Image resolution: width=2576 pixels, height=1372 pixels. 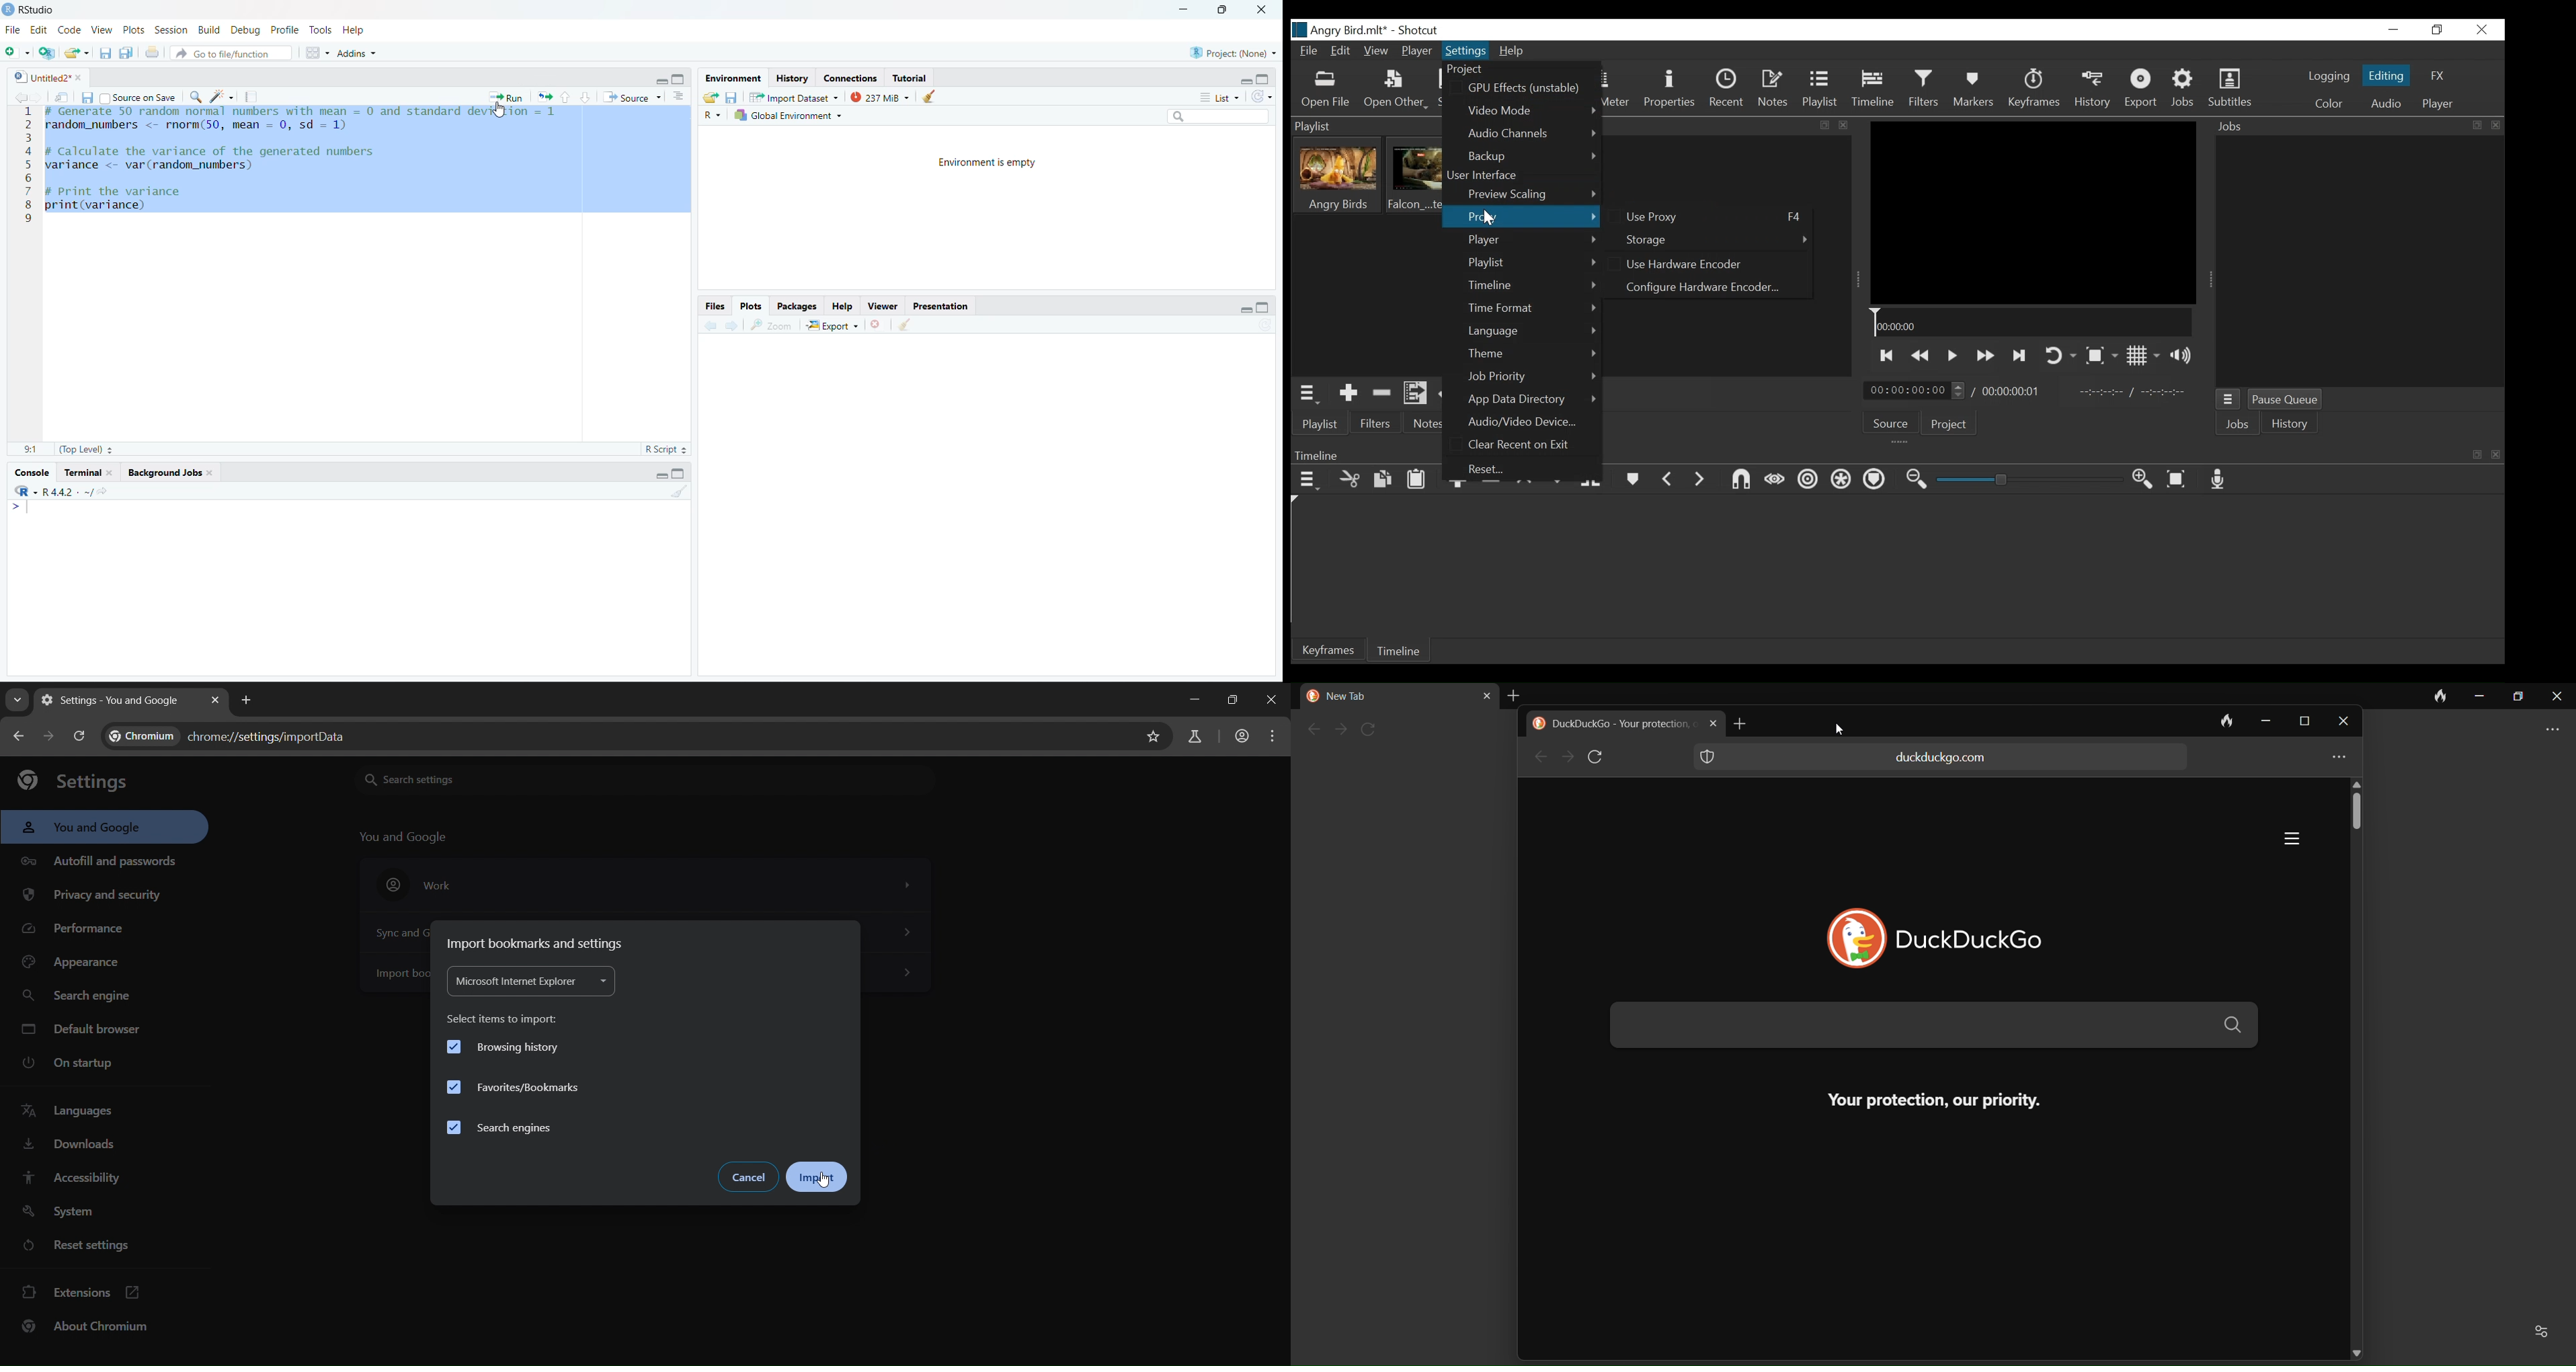 What do you see at coordinates (2358, 823) in the screenshot?
I see `scrollbar` at bounding box center [2358, 823].